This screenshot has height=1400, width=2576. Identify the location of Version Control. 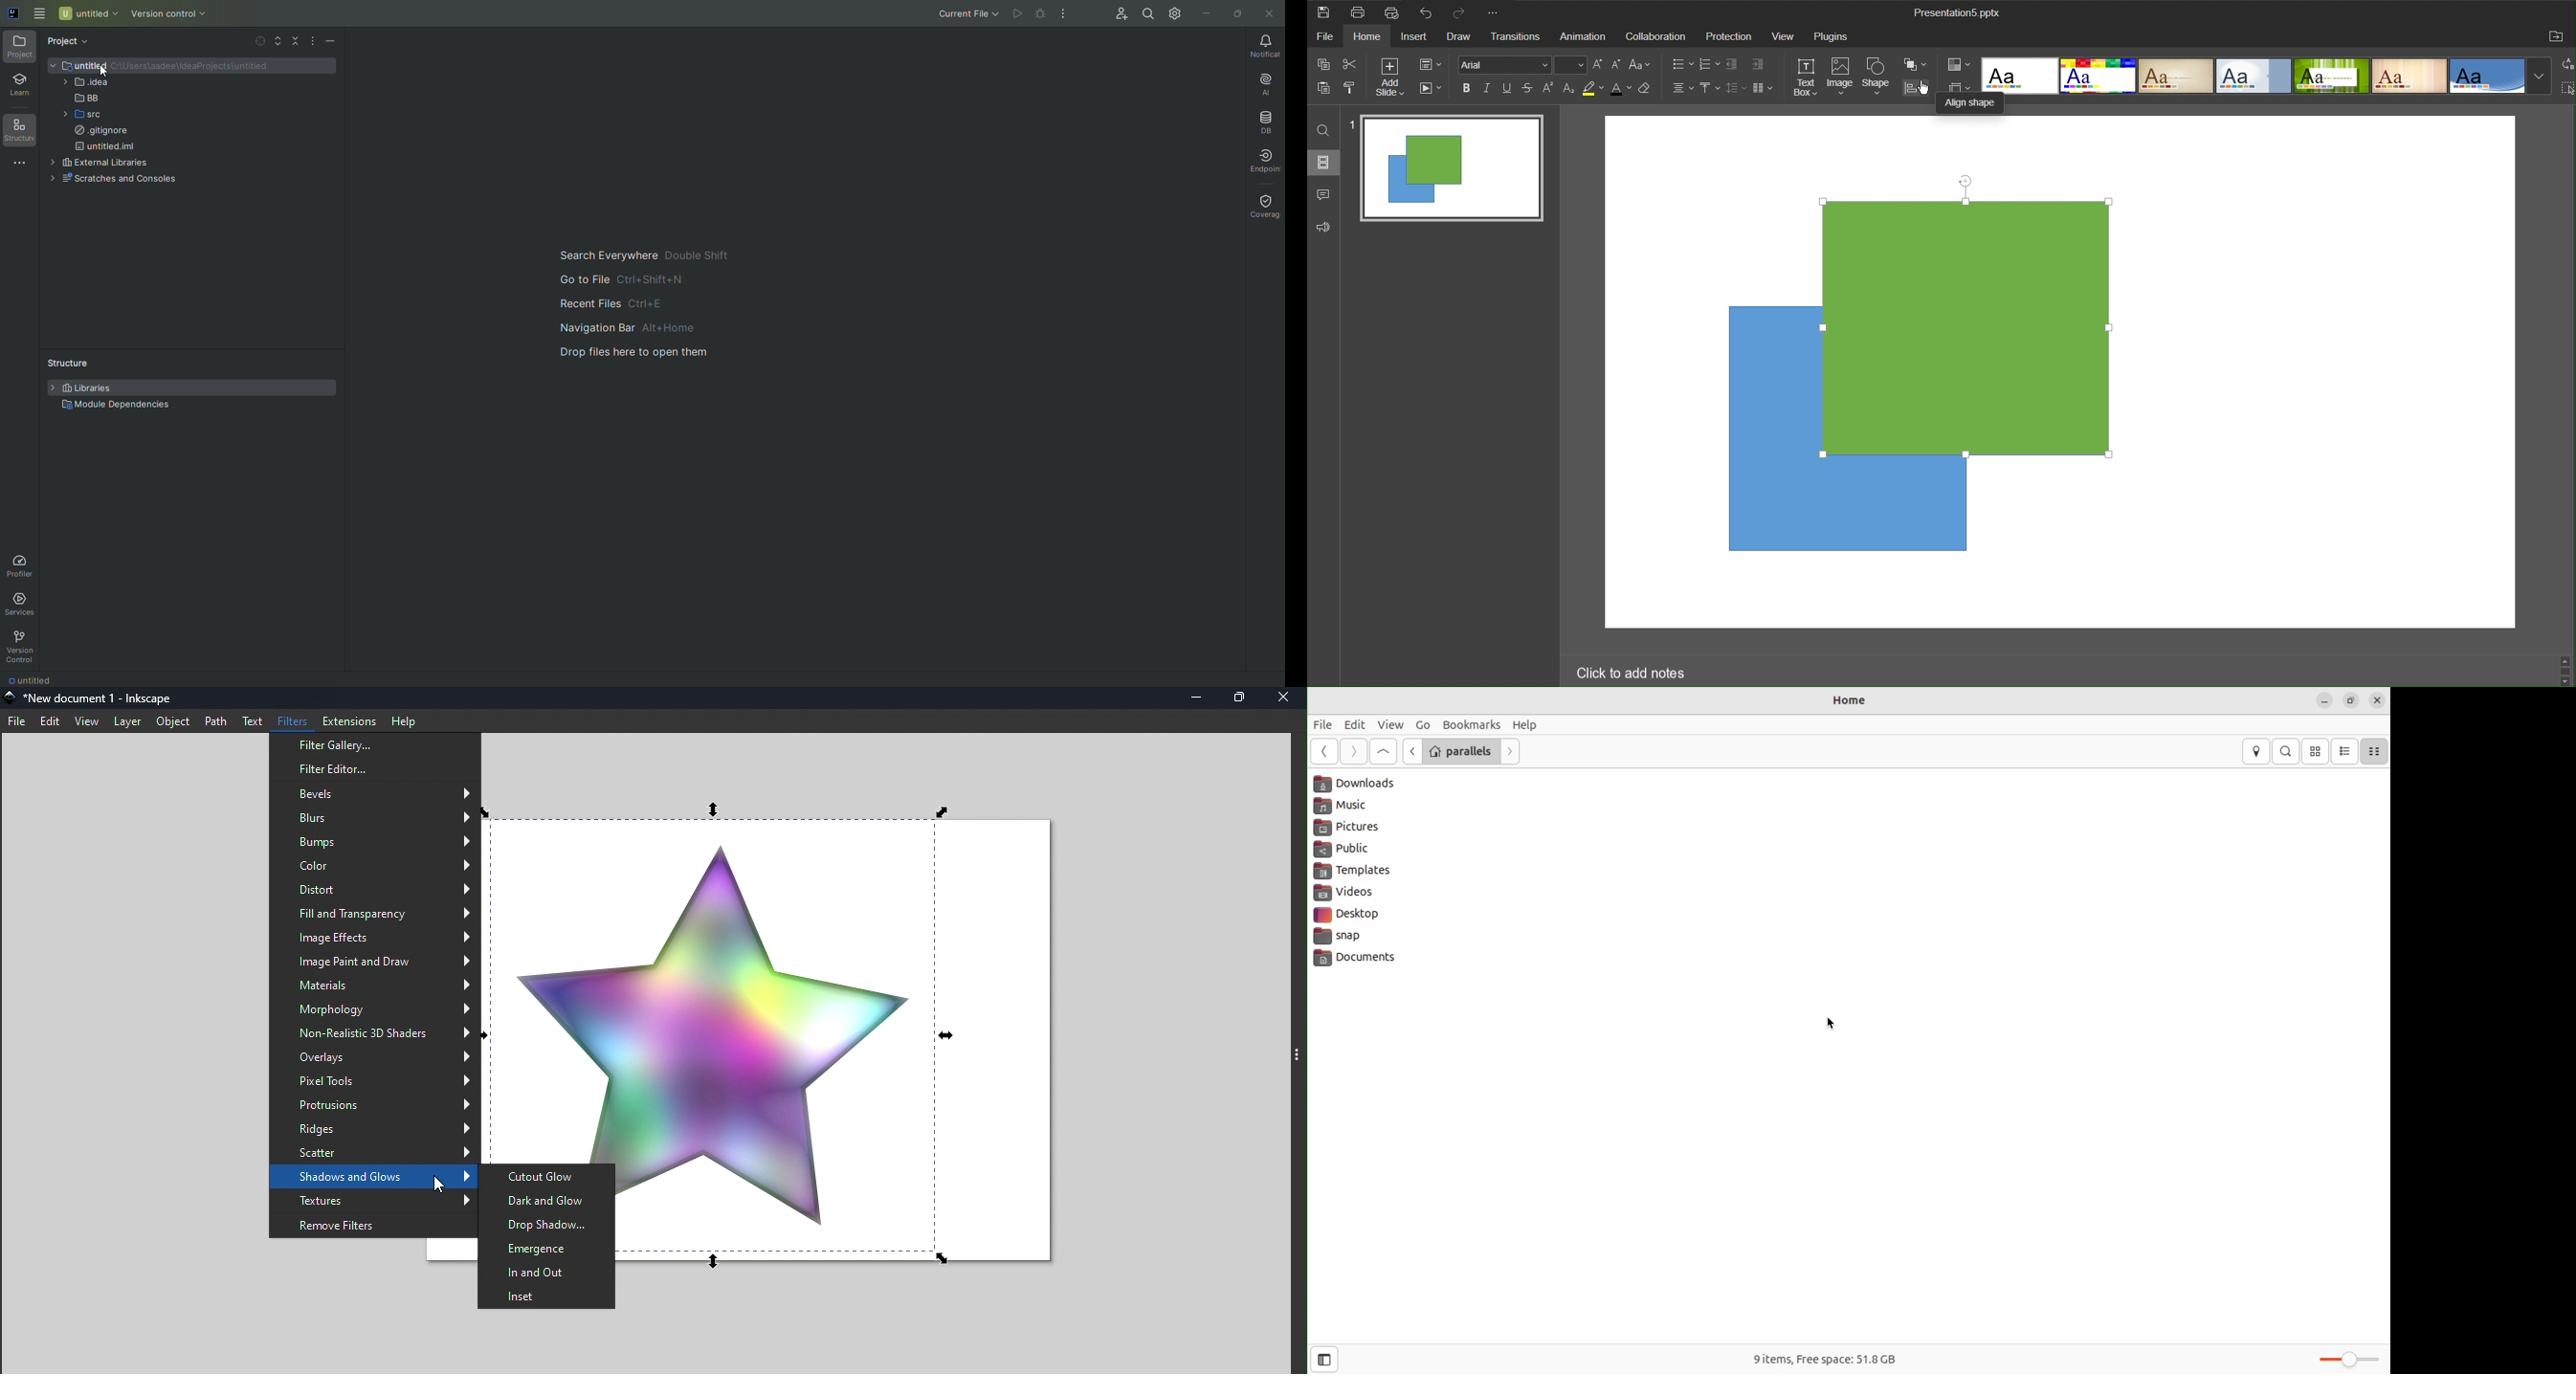
(23, 647).